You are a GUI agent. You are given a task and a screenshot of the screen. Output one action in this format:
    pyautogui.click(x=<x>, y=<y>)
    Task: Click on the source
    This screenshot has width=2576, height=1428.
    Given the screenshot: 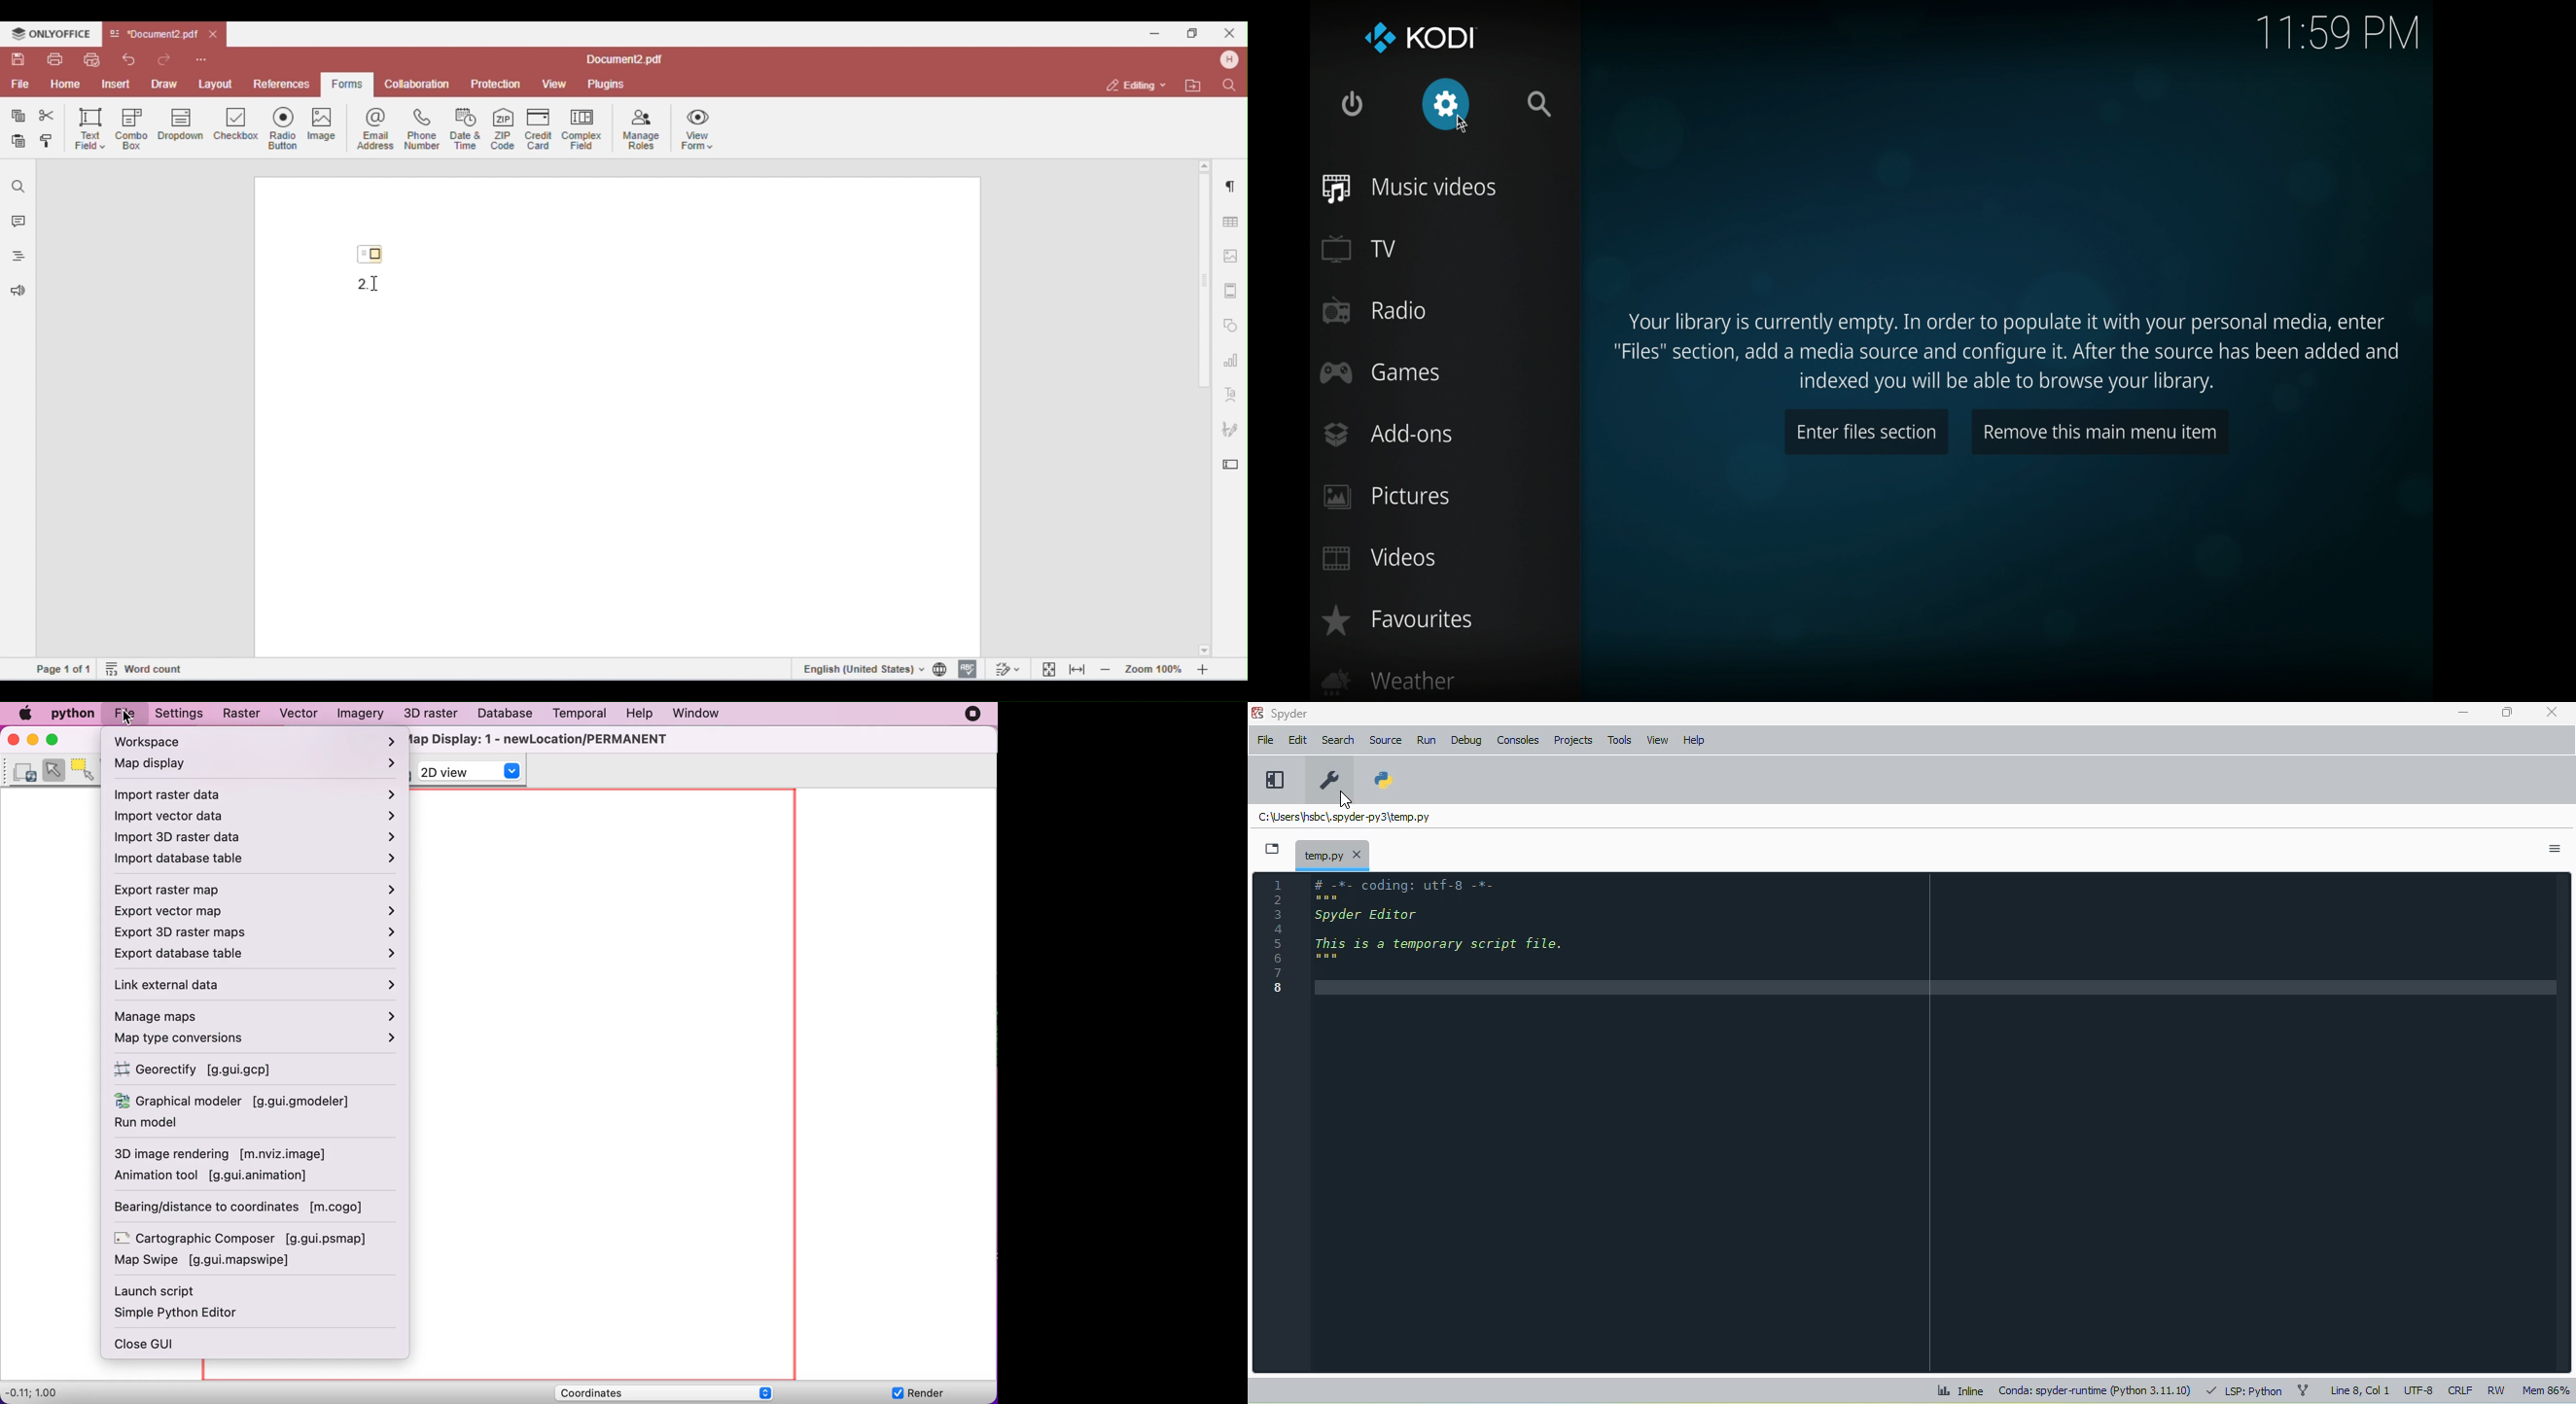 What is the action you would take?
    pyautogui.click(x=1385, y=740)
    